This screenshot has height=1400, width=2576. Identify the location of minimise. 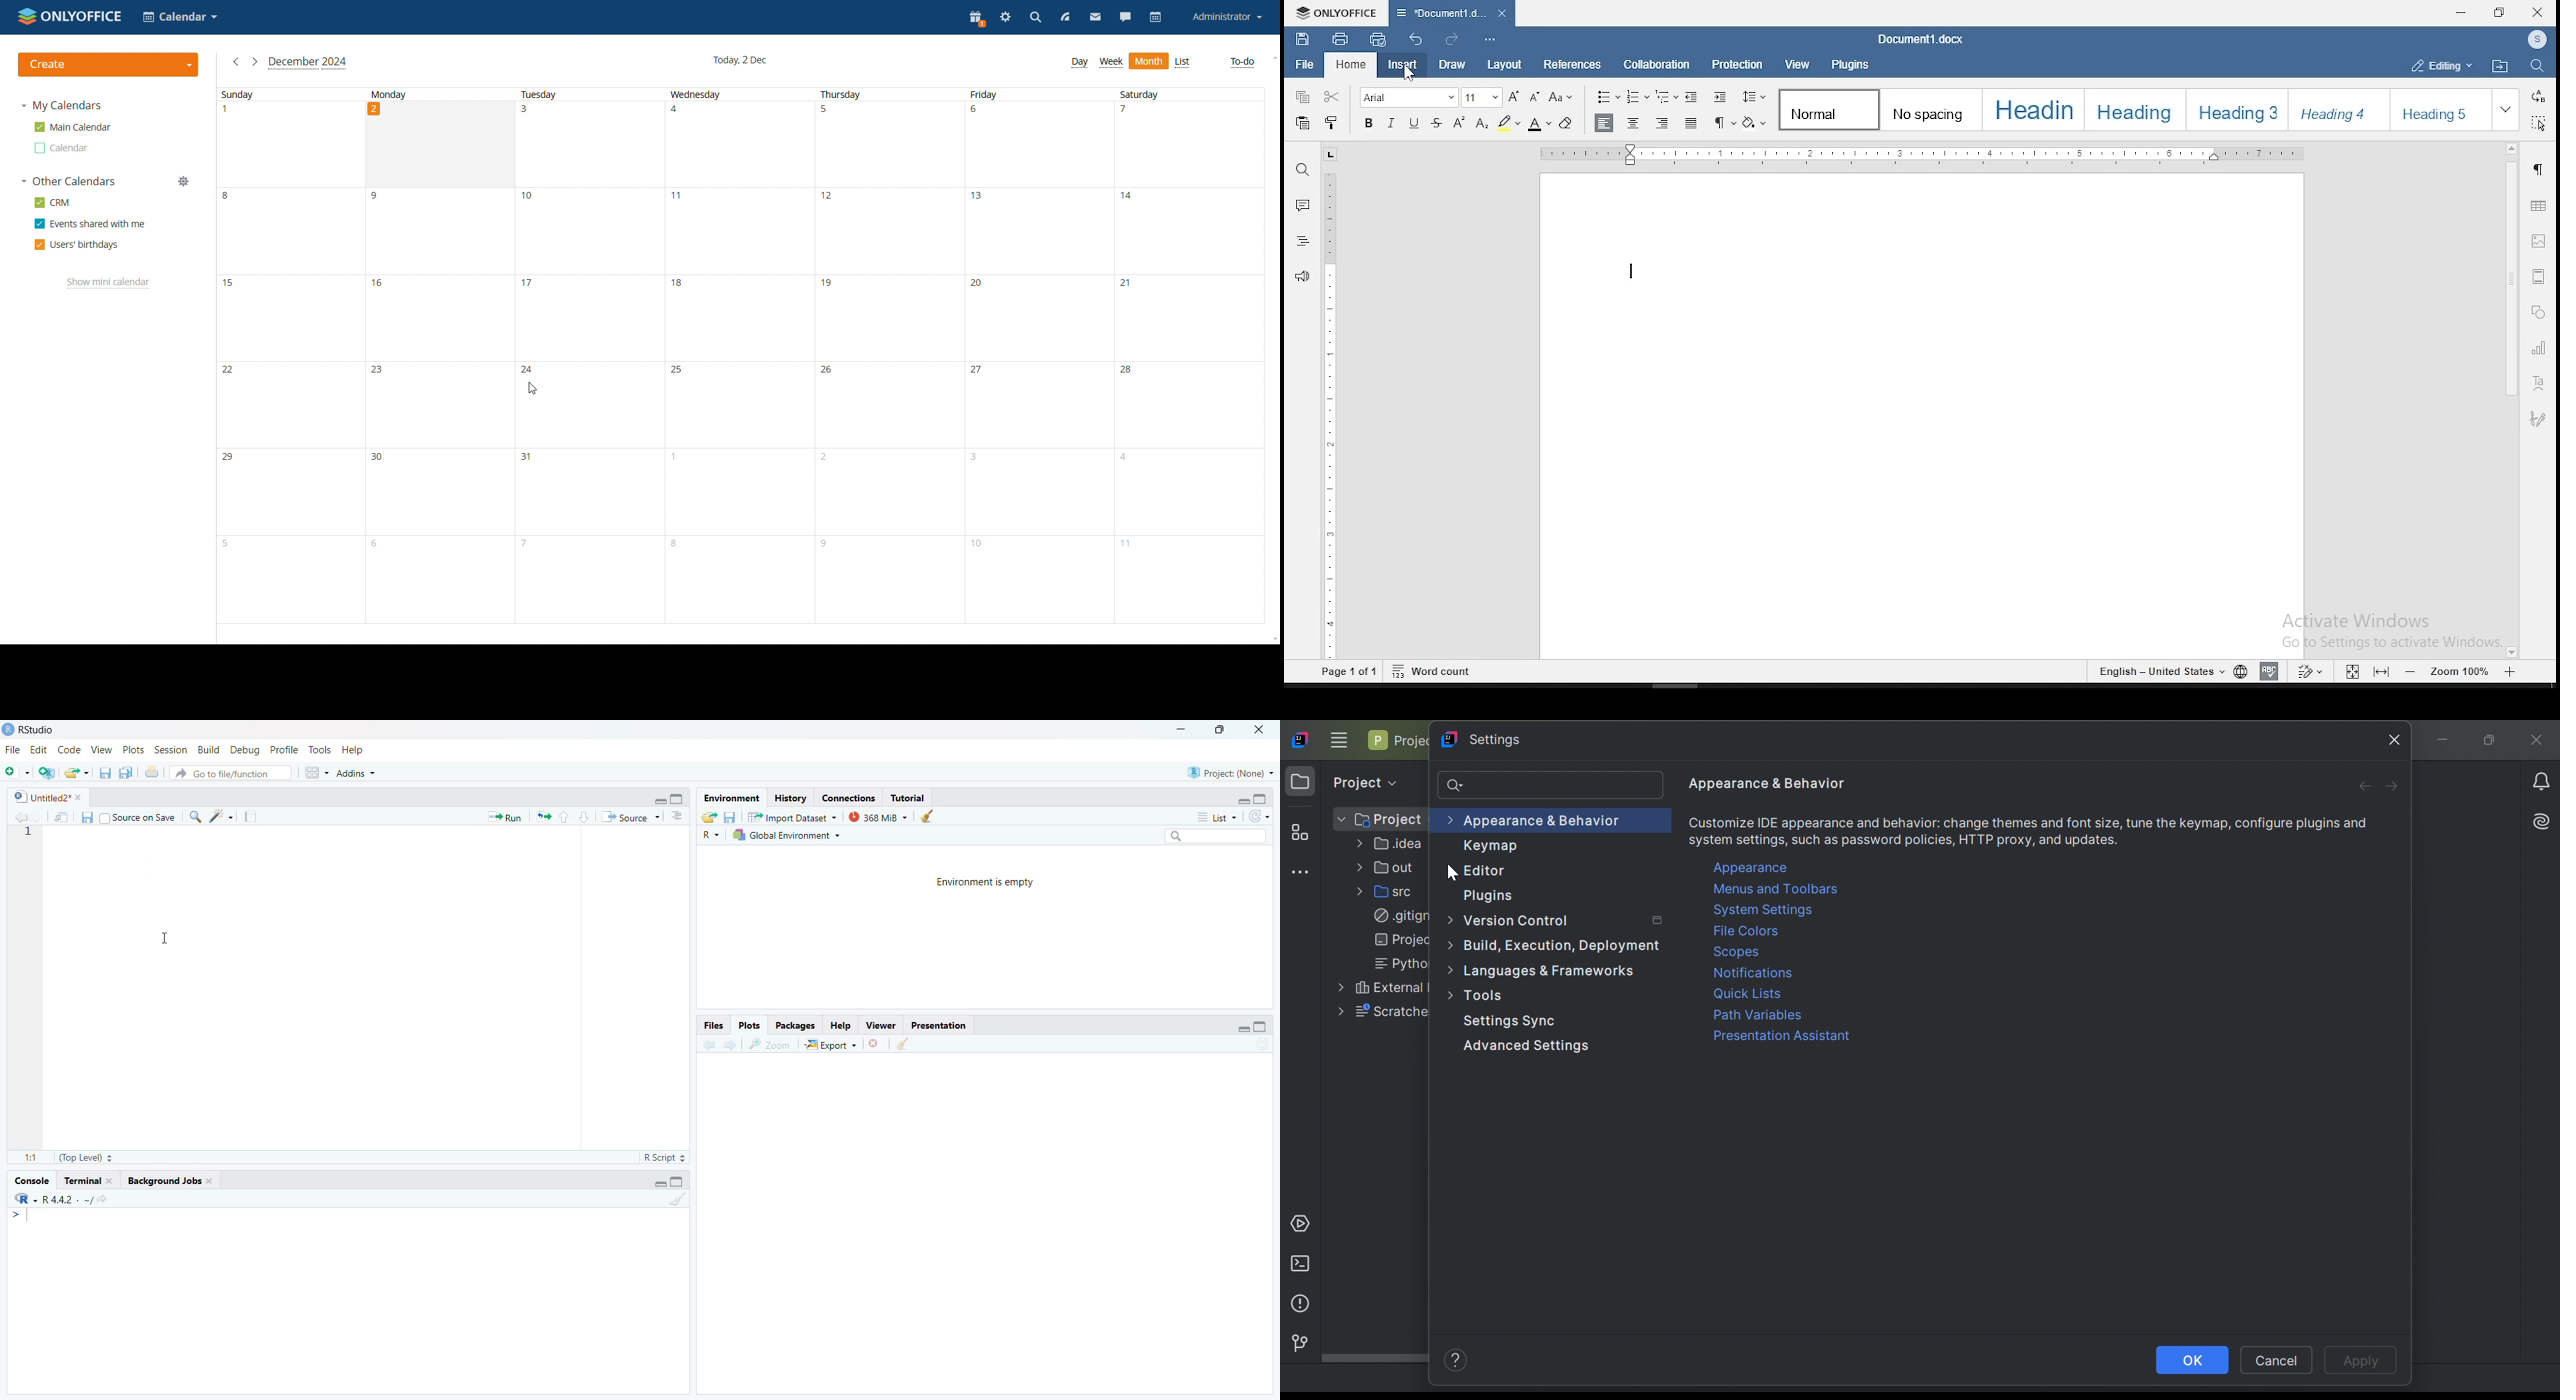
(1178, 727).